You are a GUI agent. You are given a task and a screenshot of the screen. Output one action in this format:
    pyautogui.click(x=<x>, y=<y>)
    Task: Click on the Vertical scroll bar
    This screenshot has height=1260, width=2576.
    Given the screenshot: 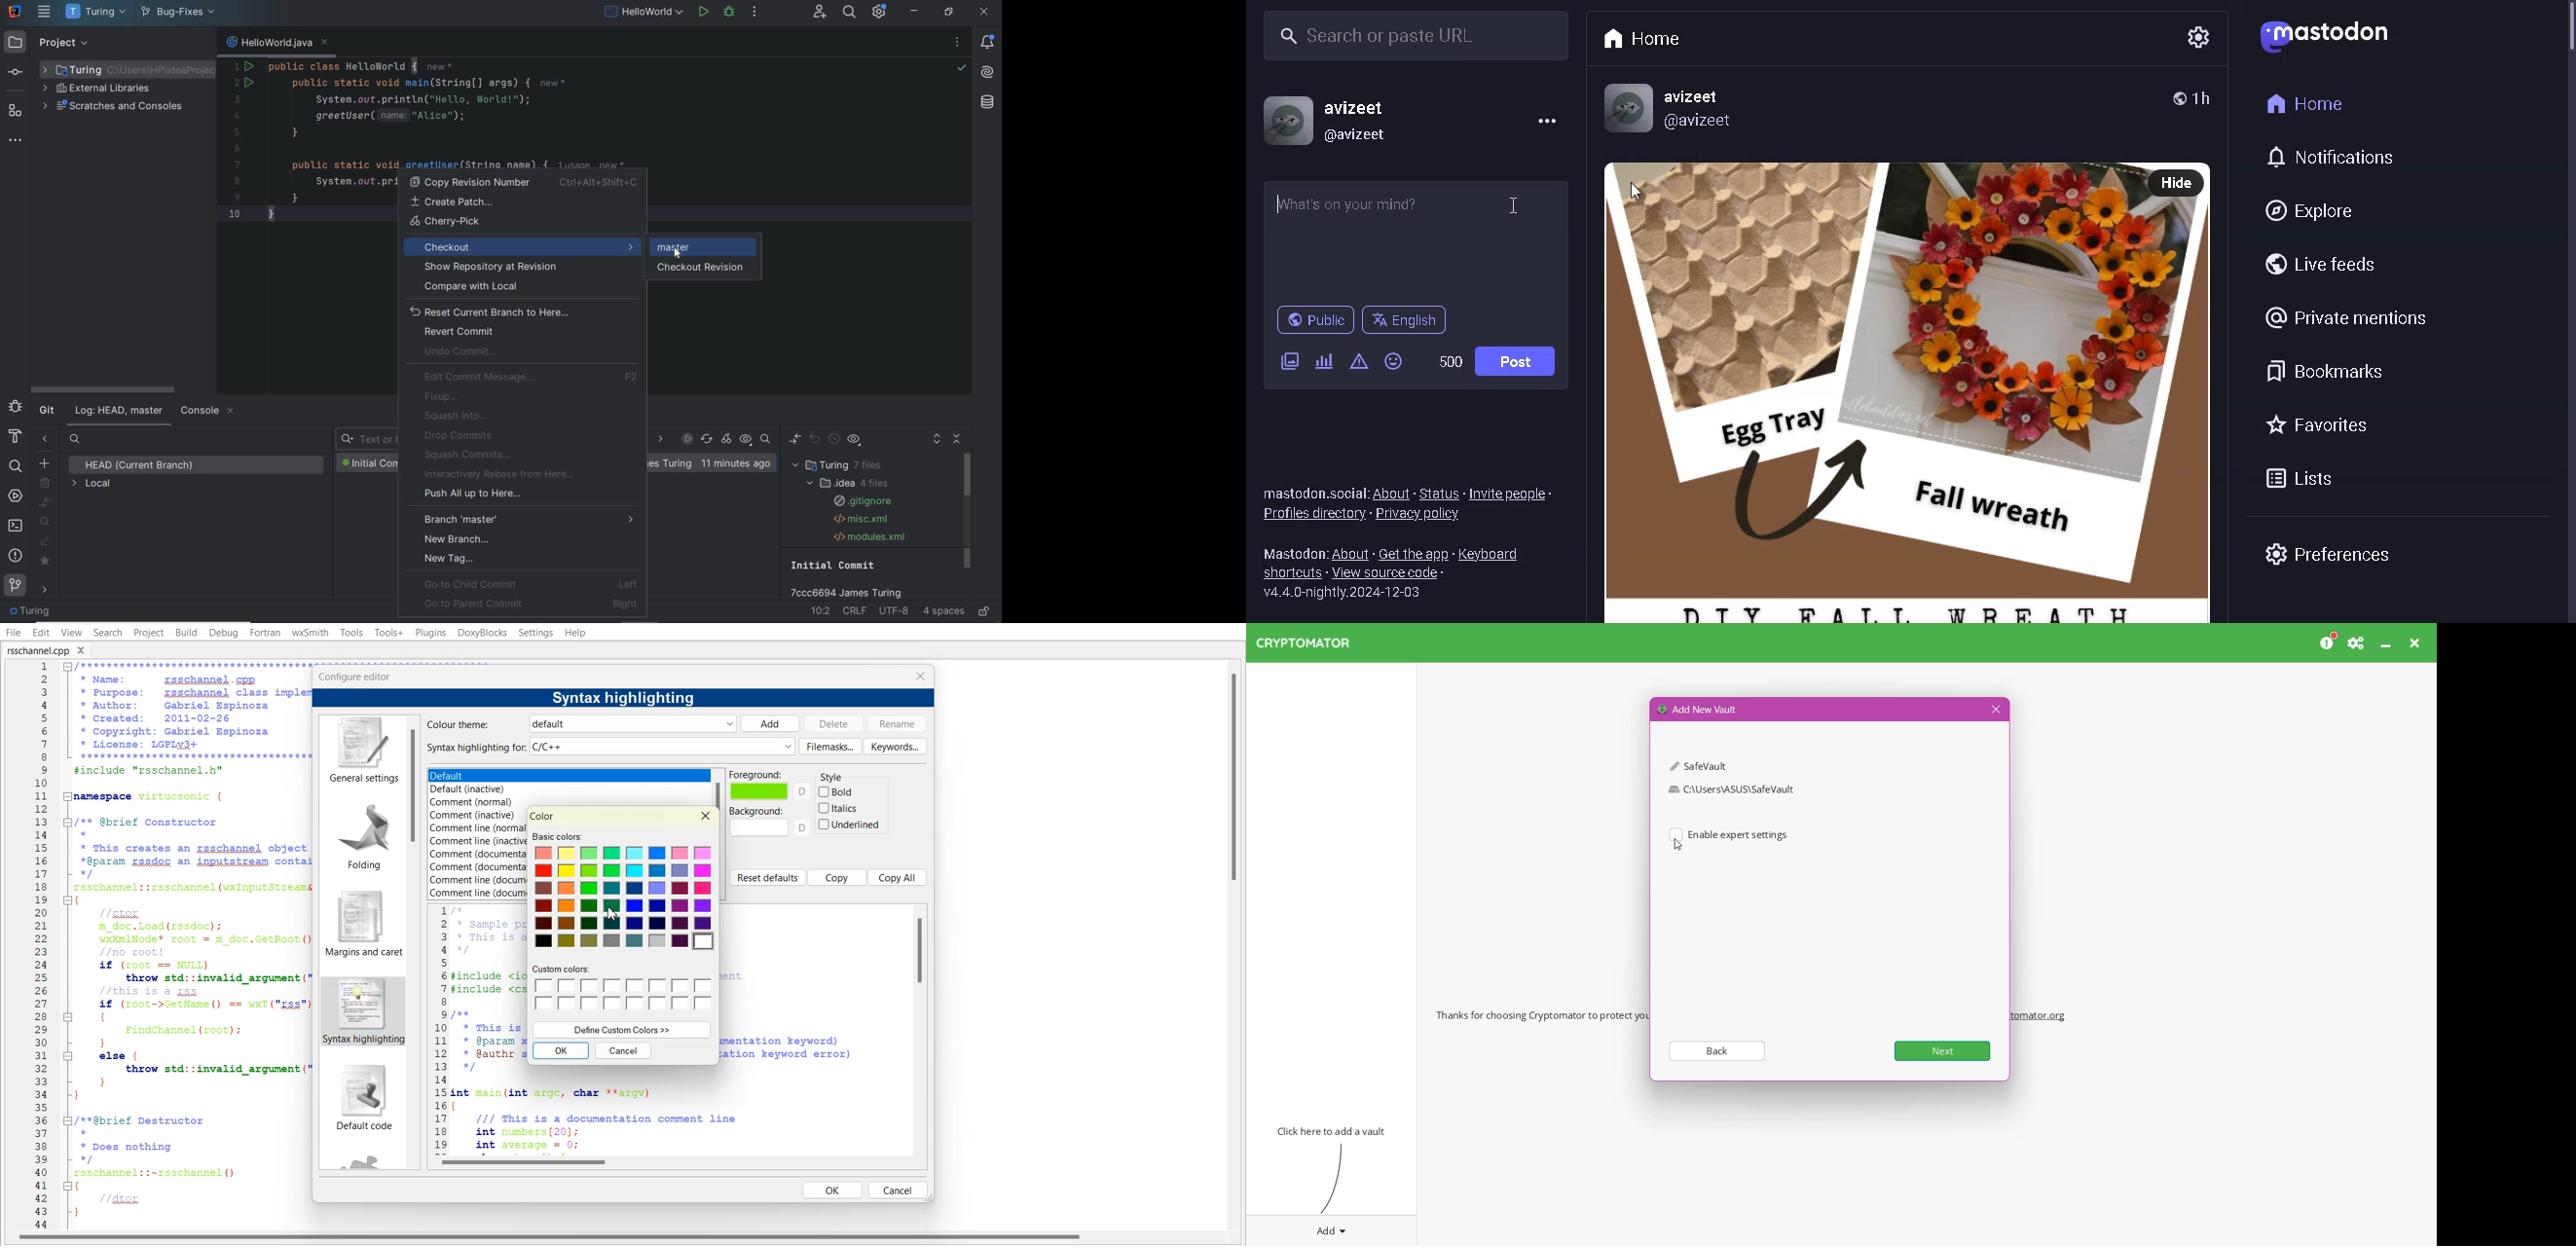 What is the action you would take?
    pyautogui.click(x=415, y=942)
    